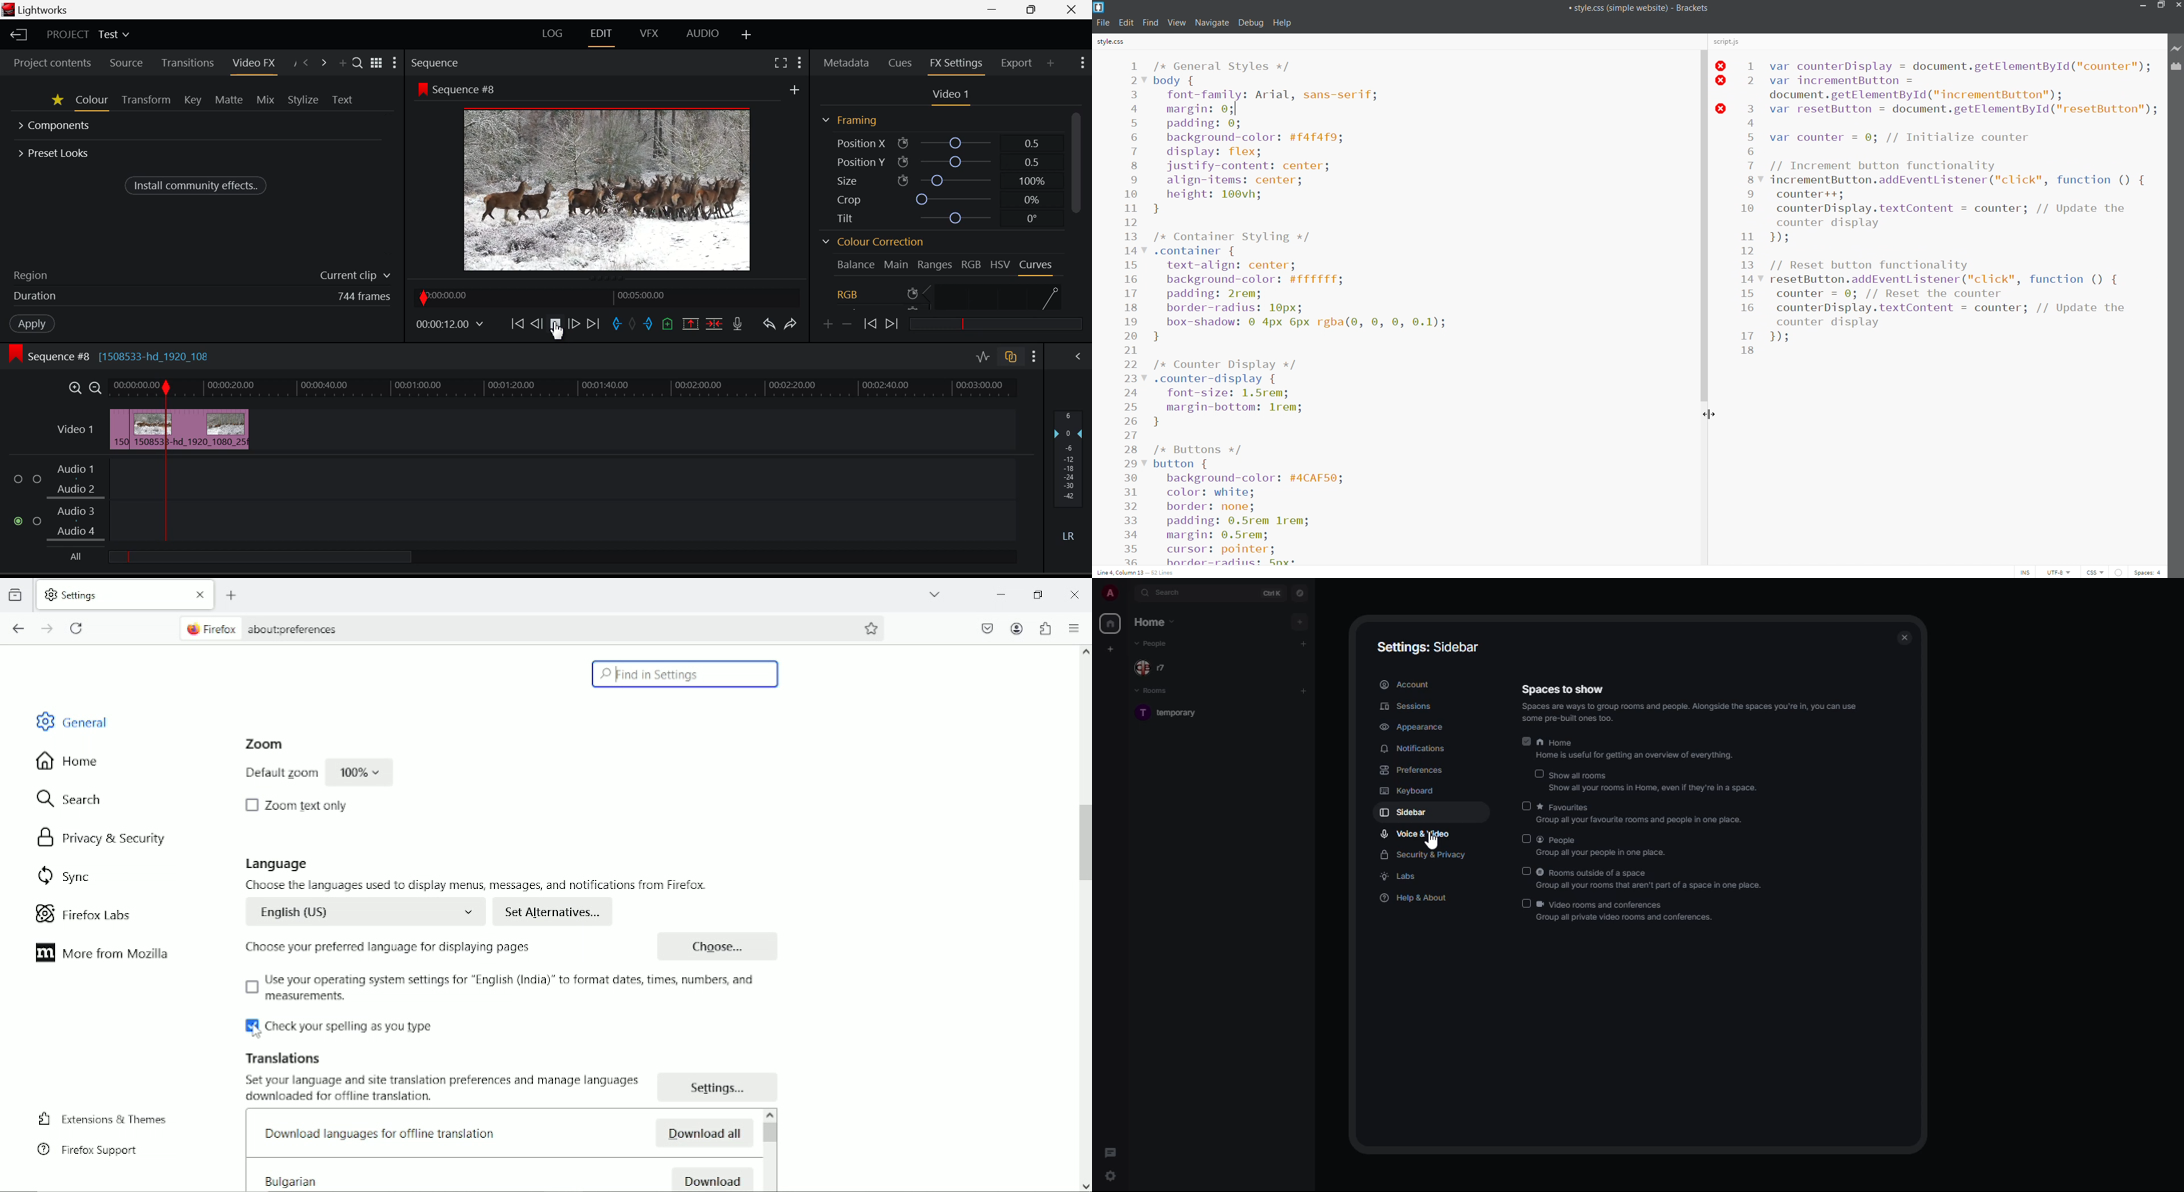 This screenshot has height=1204, width=2184. I want to click on Remove keyframe, so click(847, 325).